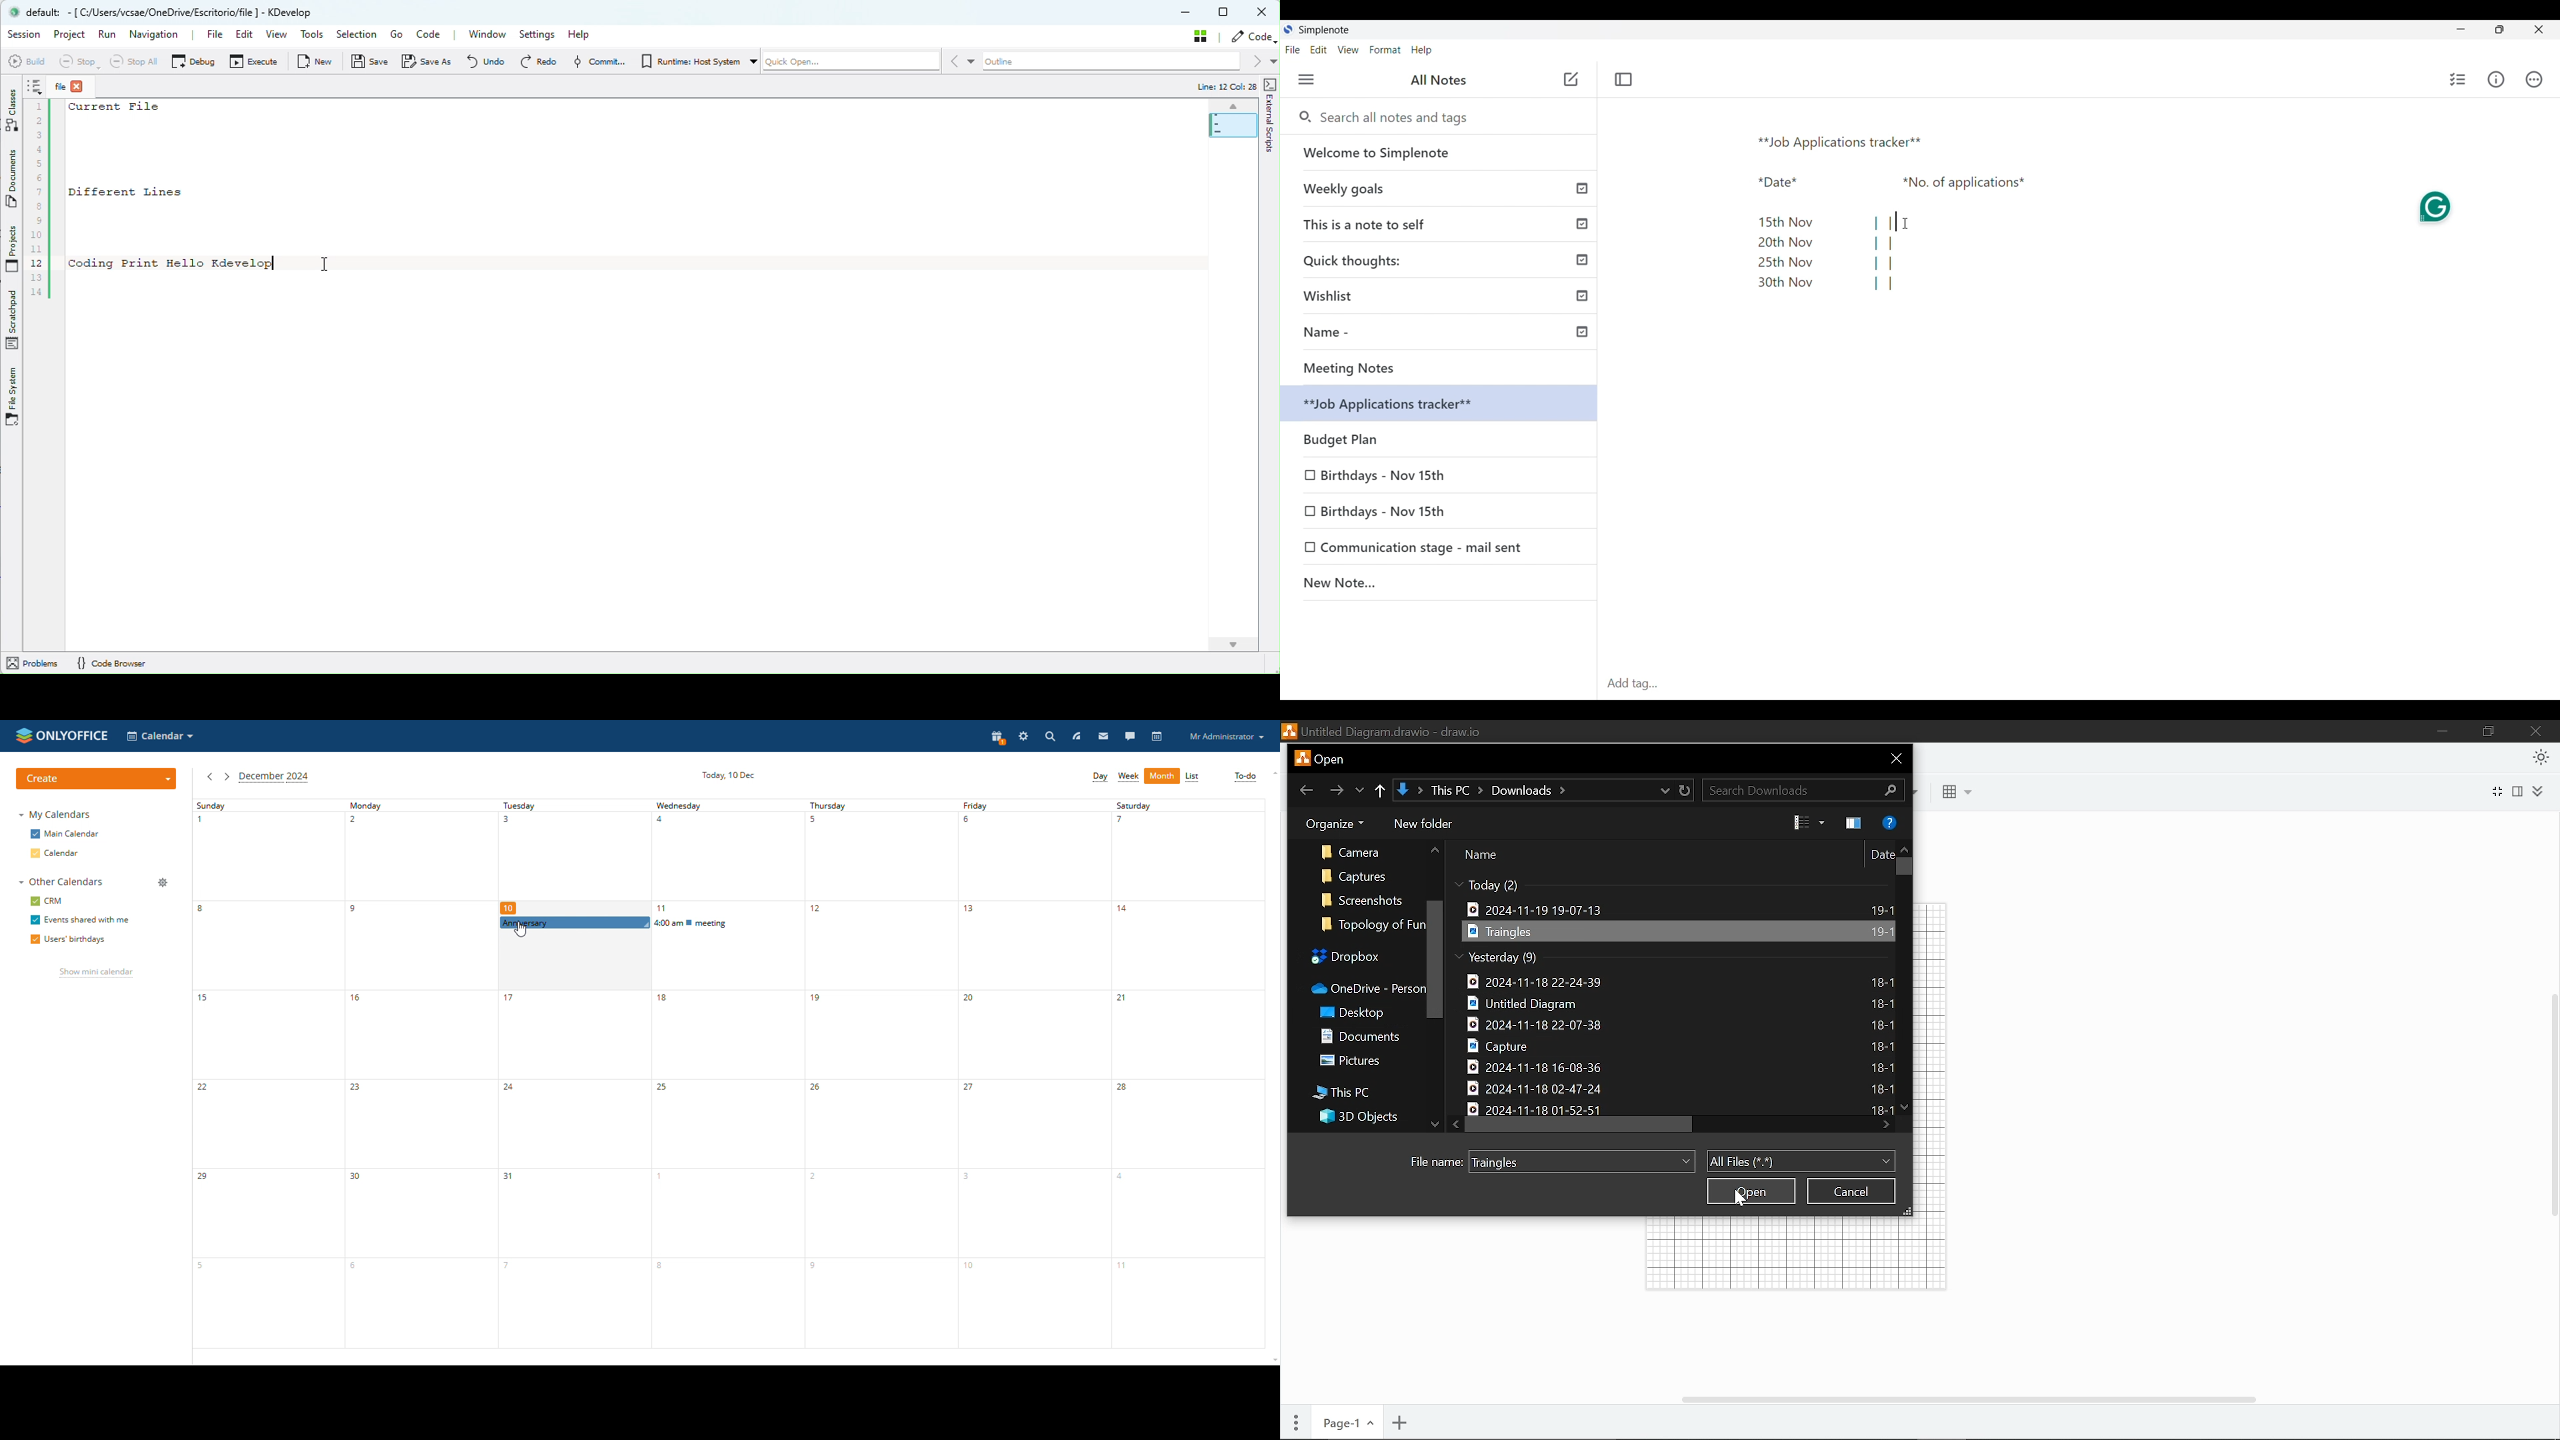  What do you see at coordinates (2079, 684) in the screenshot?
I see `Click to type in tag` at bounding box center [2079, 684].